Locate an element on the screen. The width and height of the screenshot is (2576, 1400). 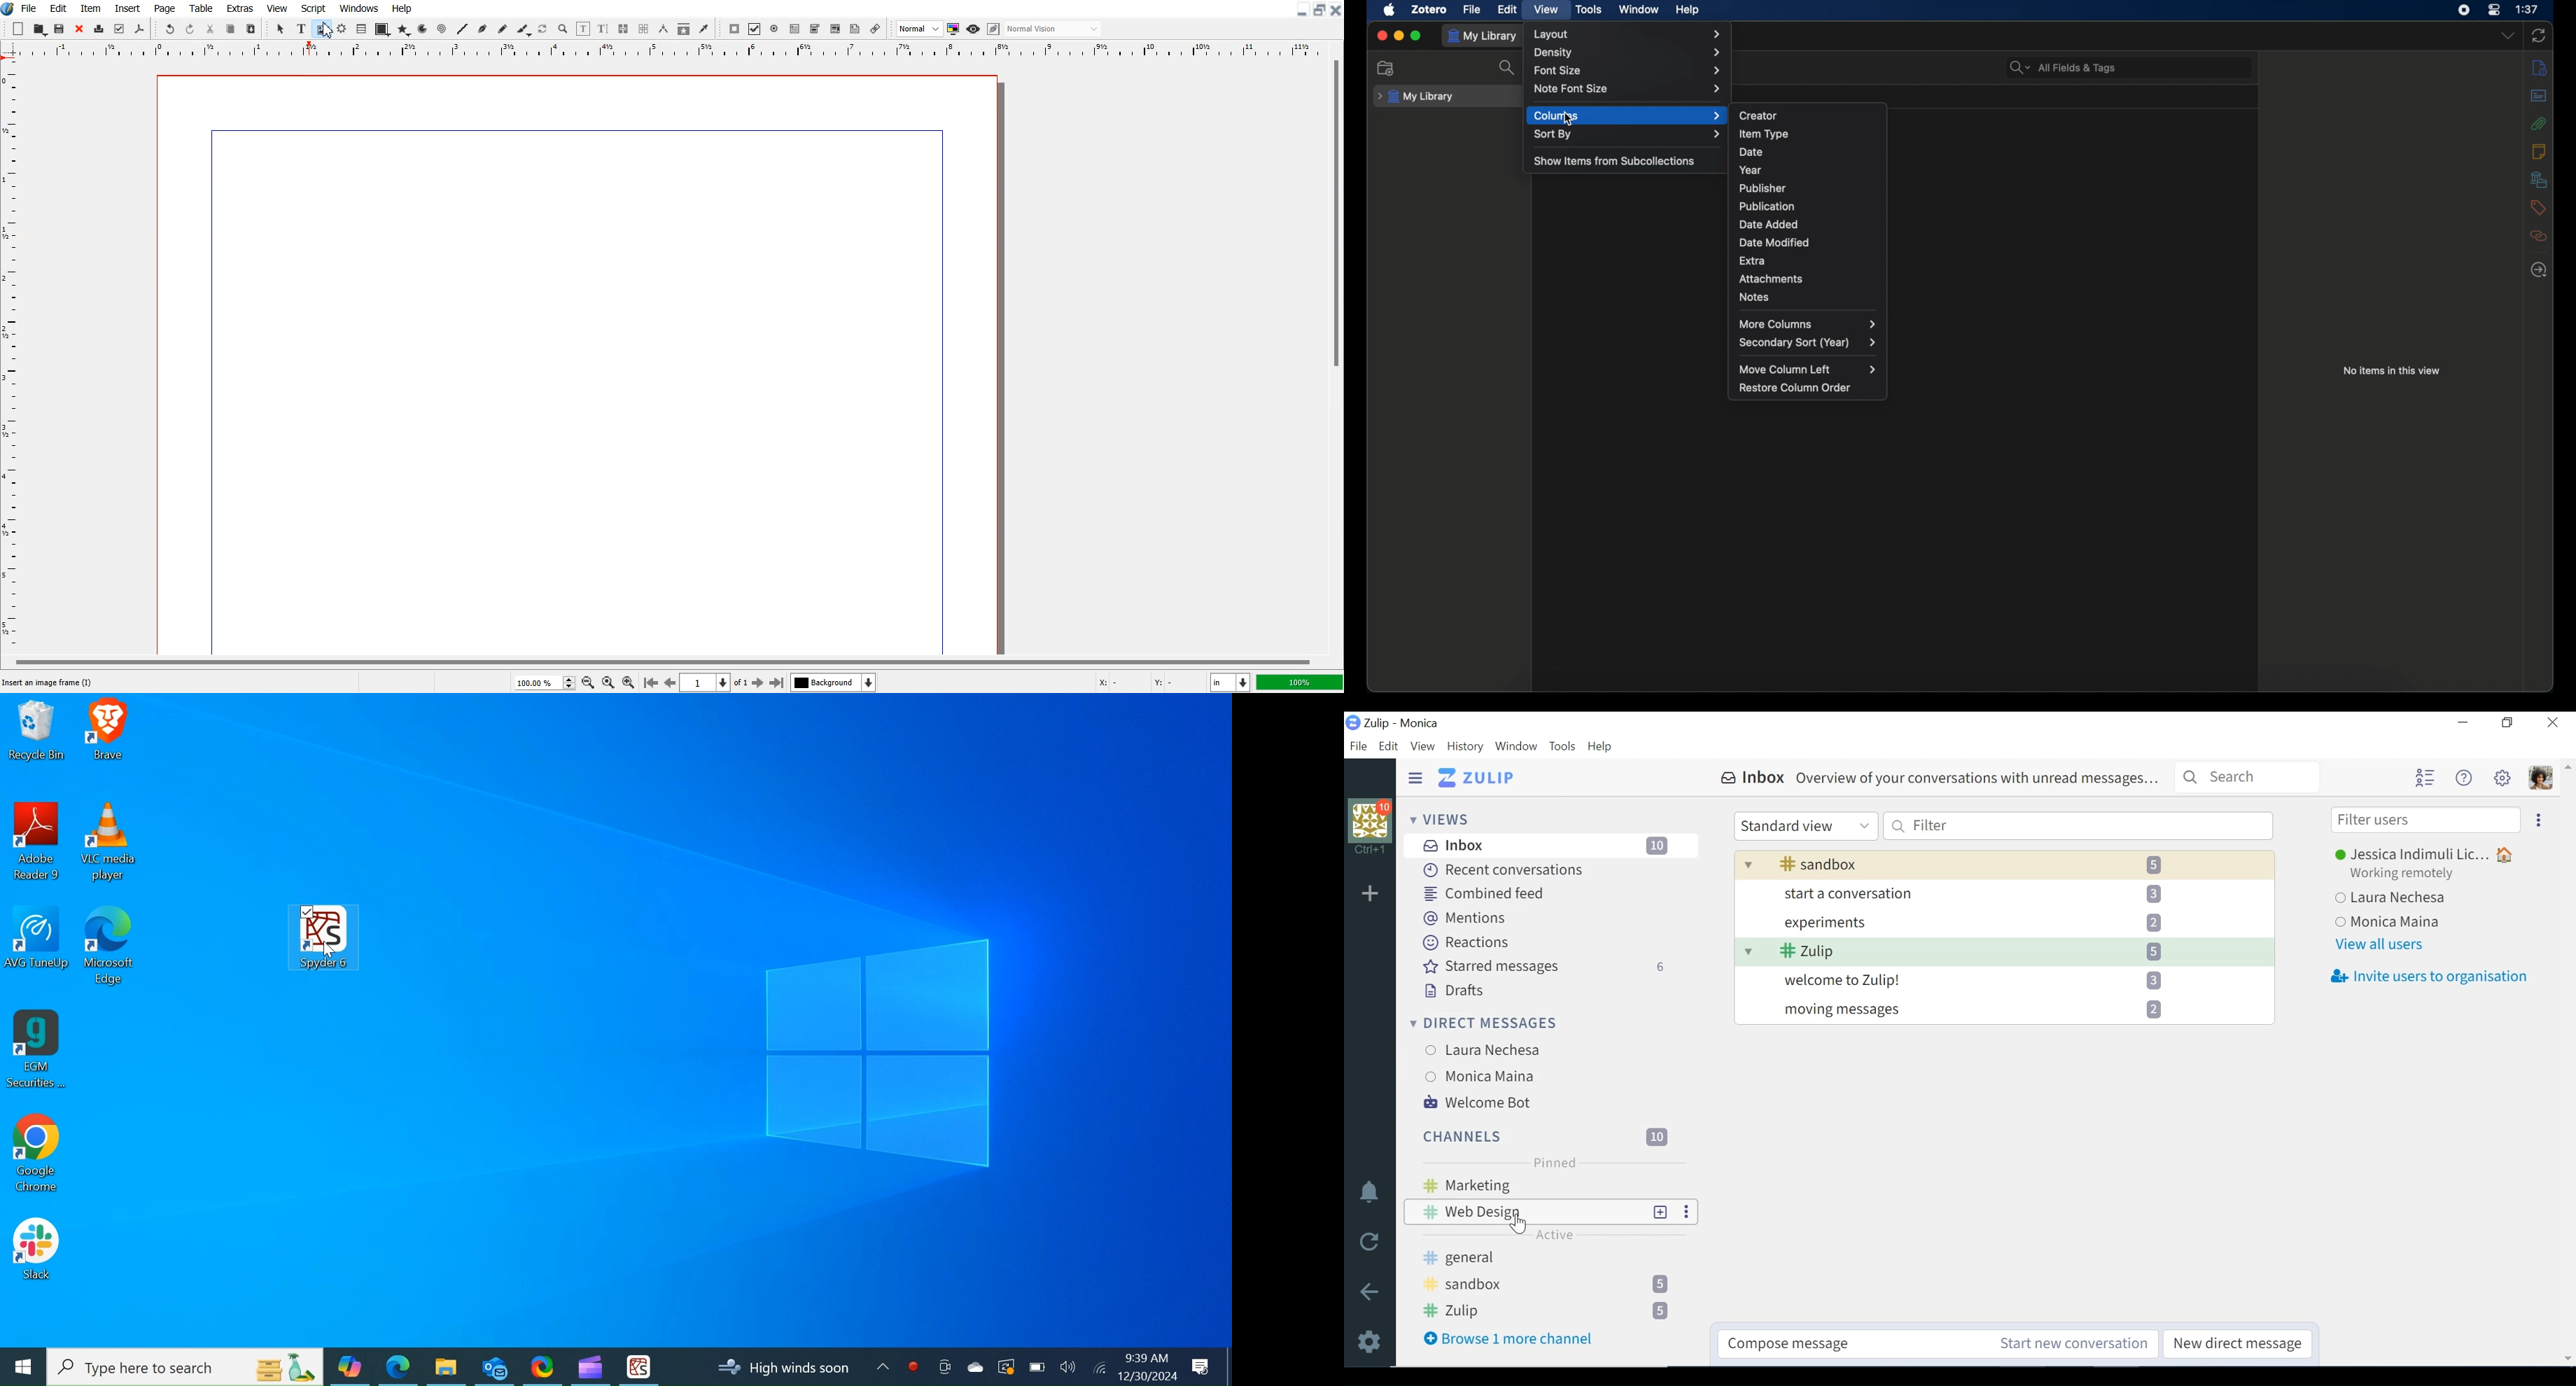
Table is located at coordinates (201, 8).